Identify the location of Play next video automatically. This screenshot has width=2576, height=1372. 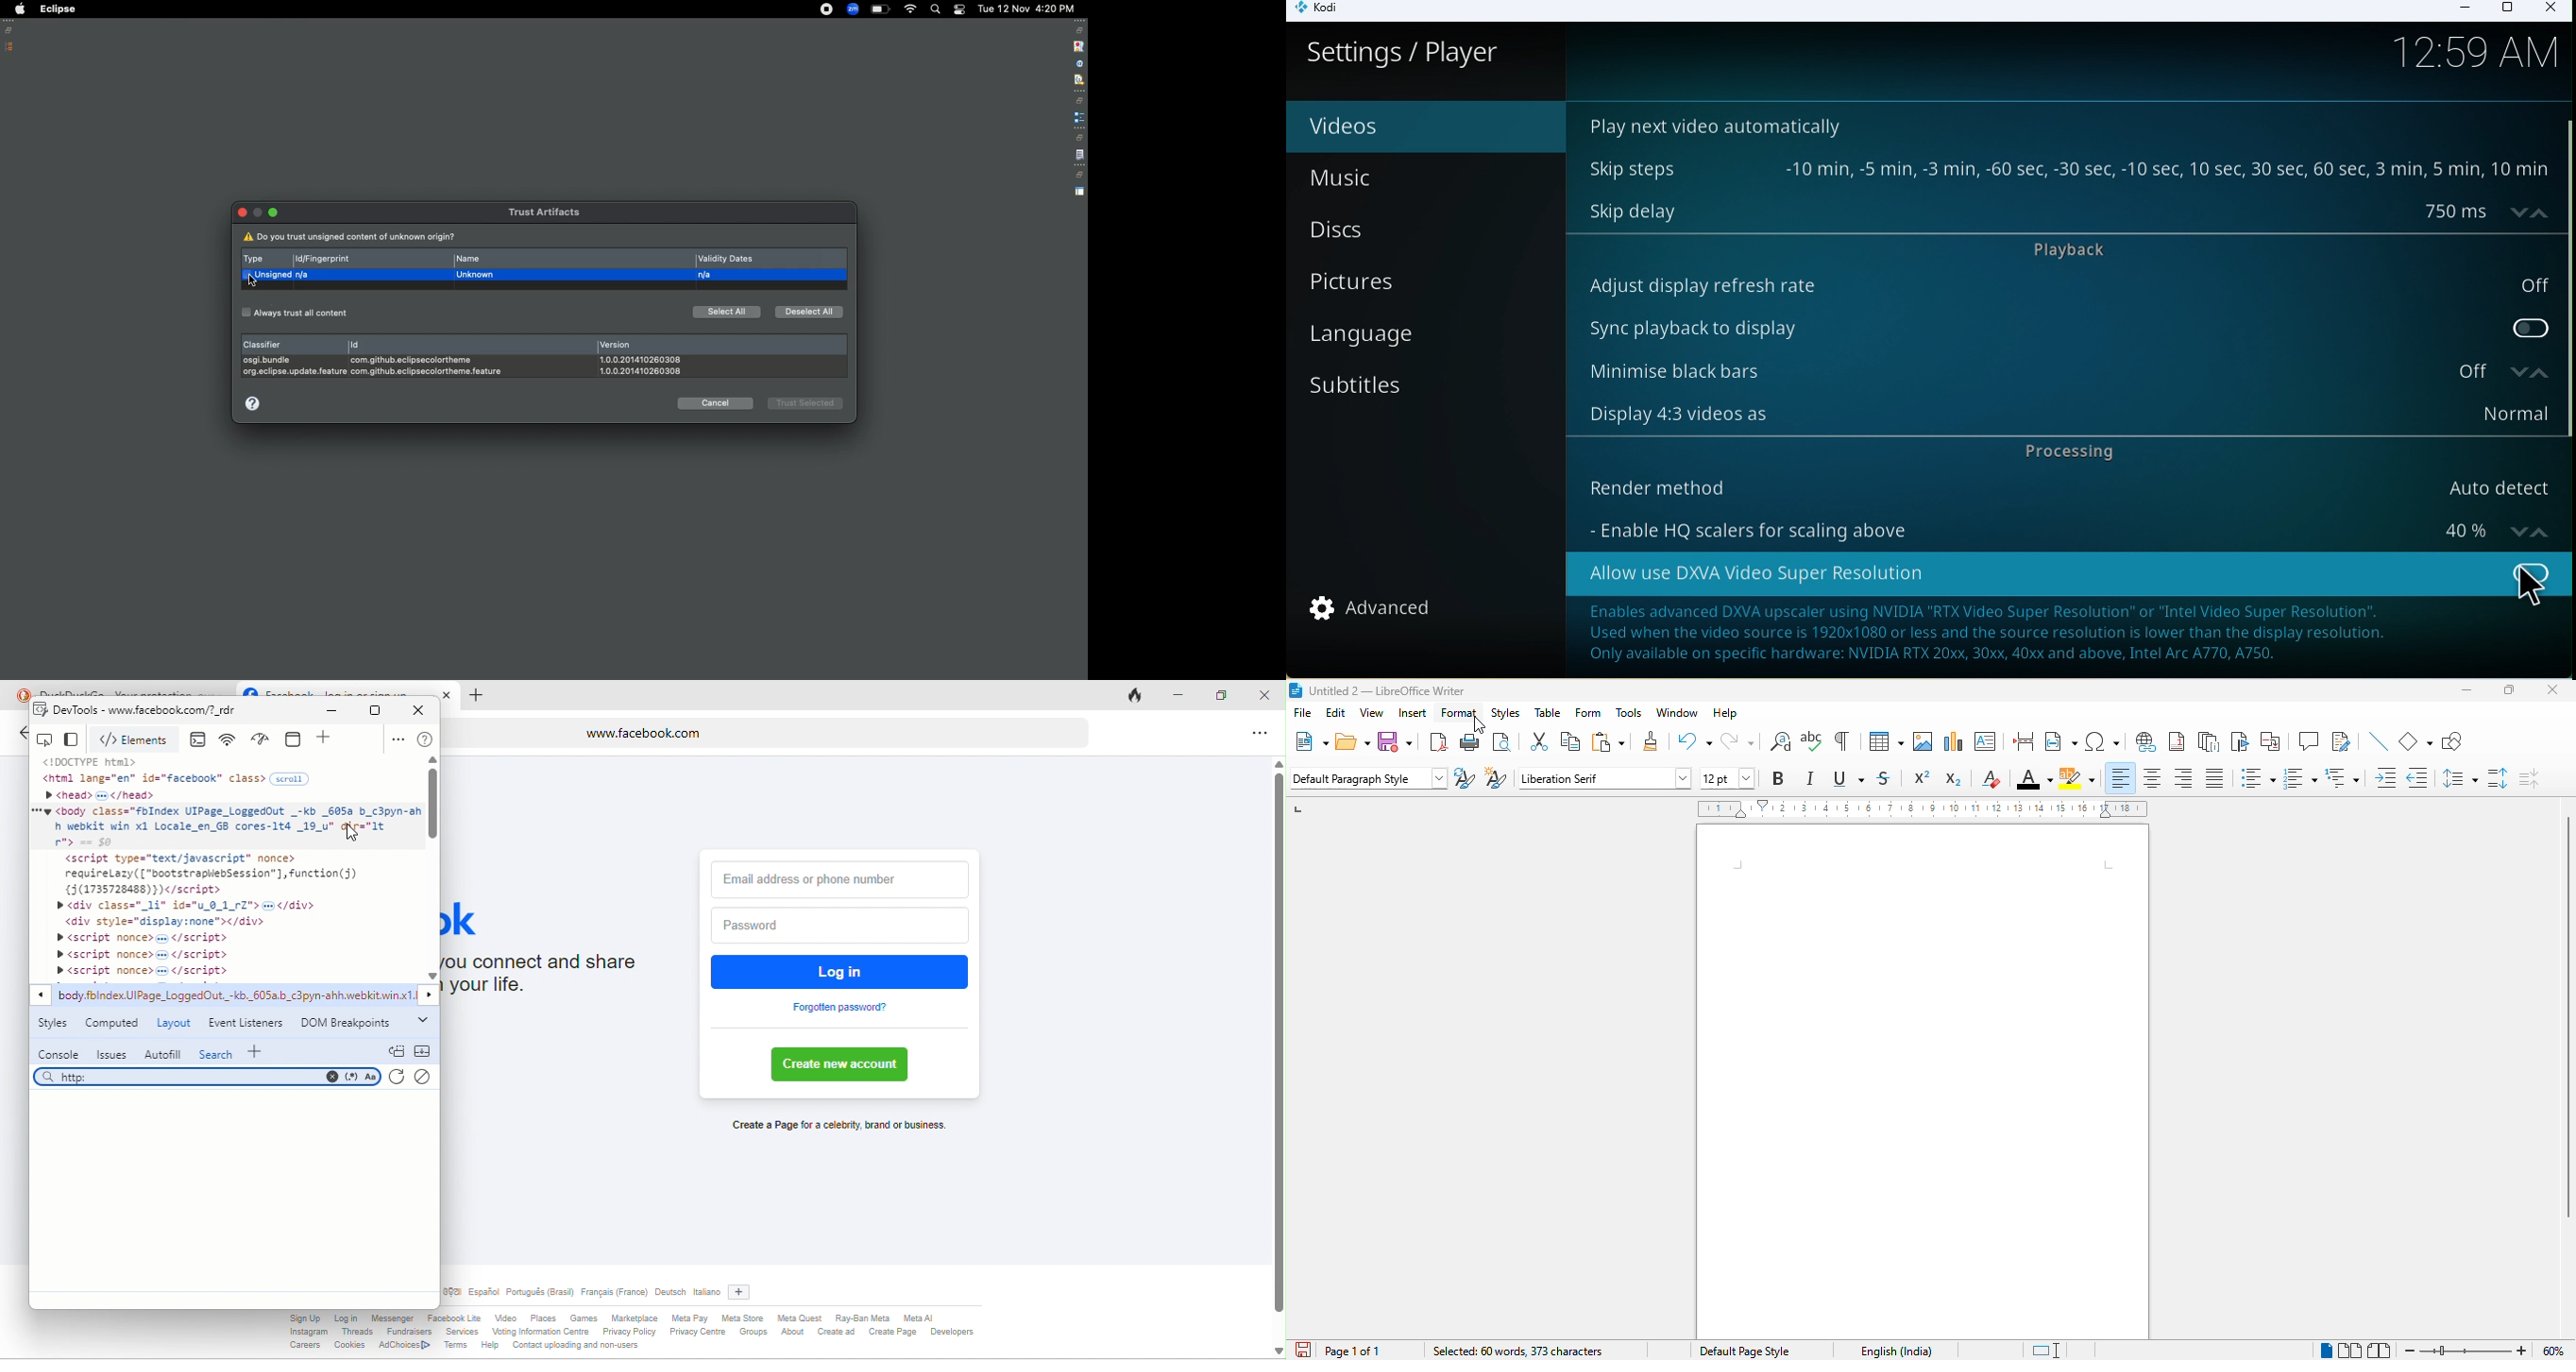
(1722, 124).